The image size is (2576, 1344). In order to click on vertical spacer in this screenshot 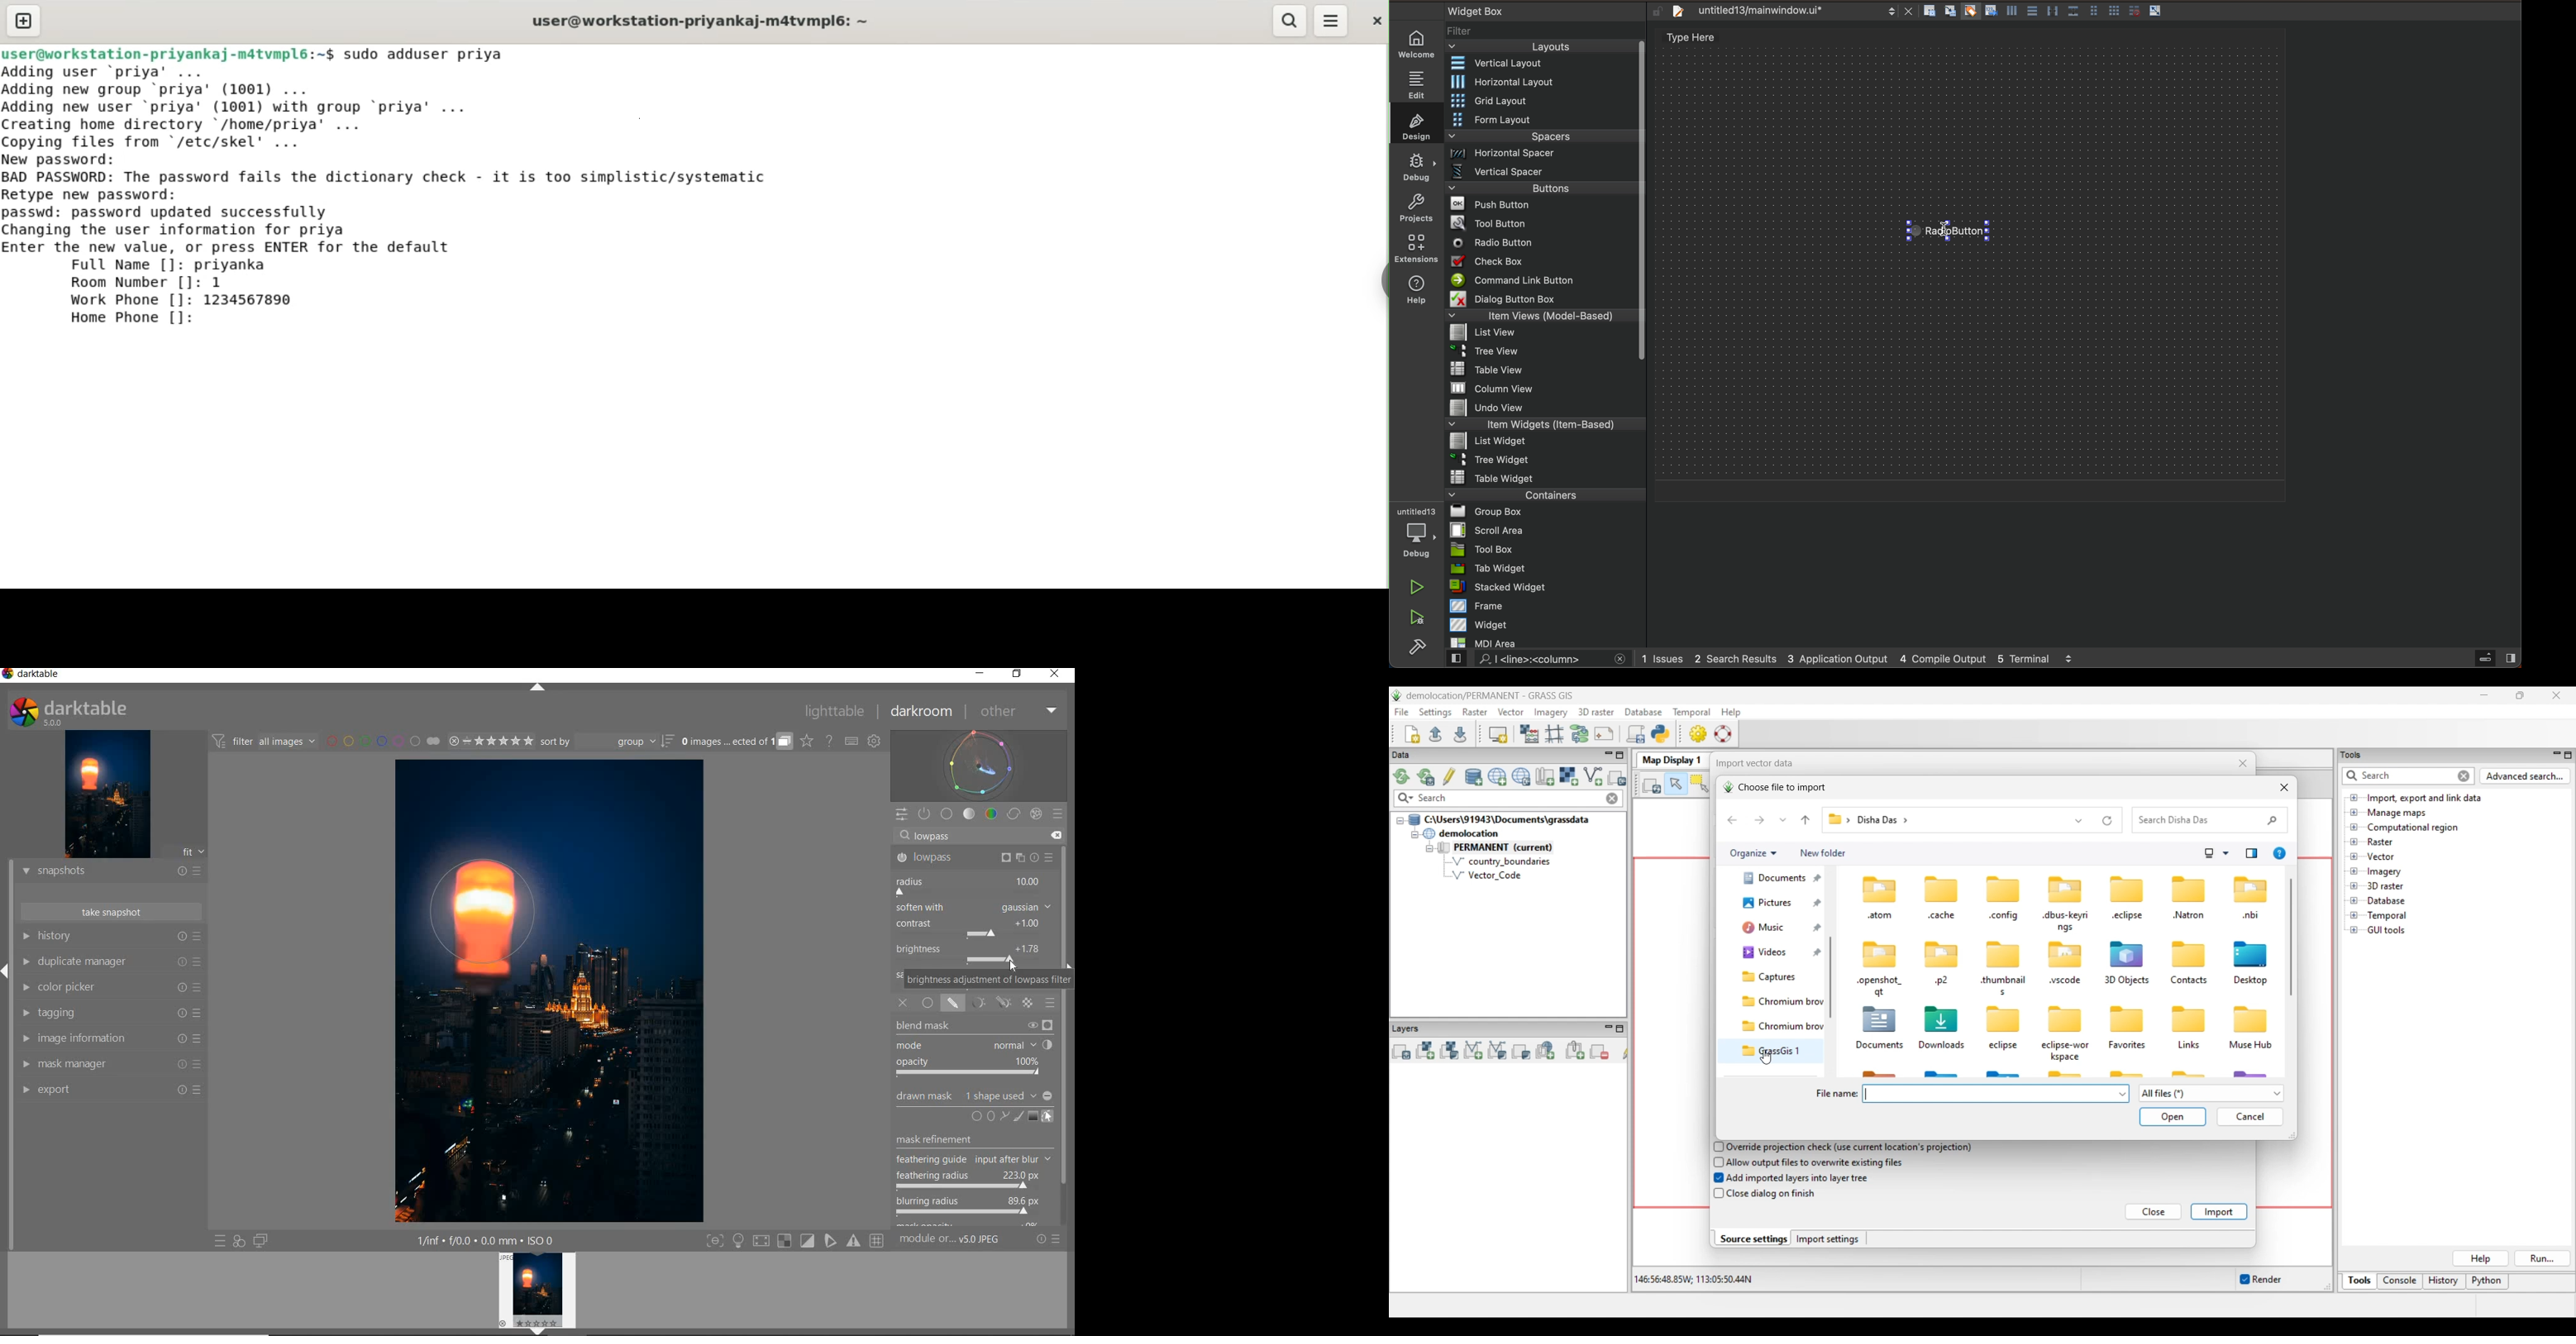, I will do `click(1541, 174)`.